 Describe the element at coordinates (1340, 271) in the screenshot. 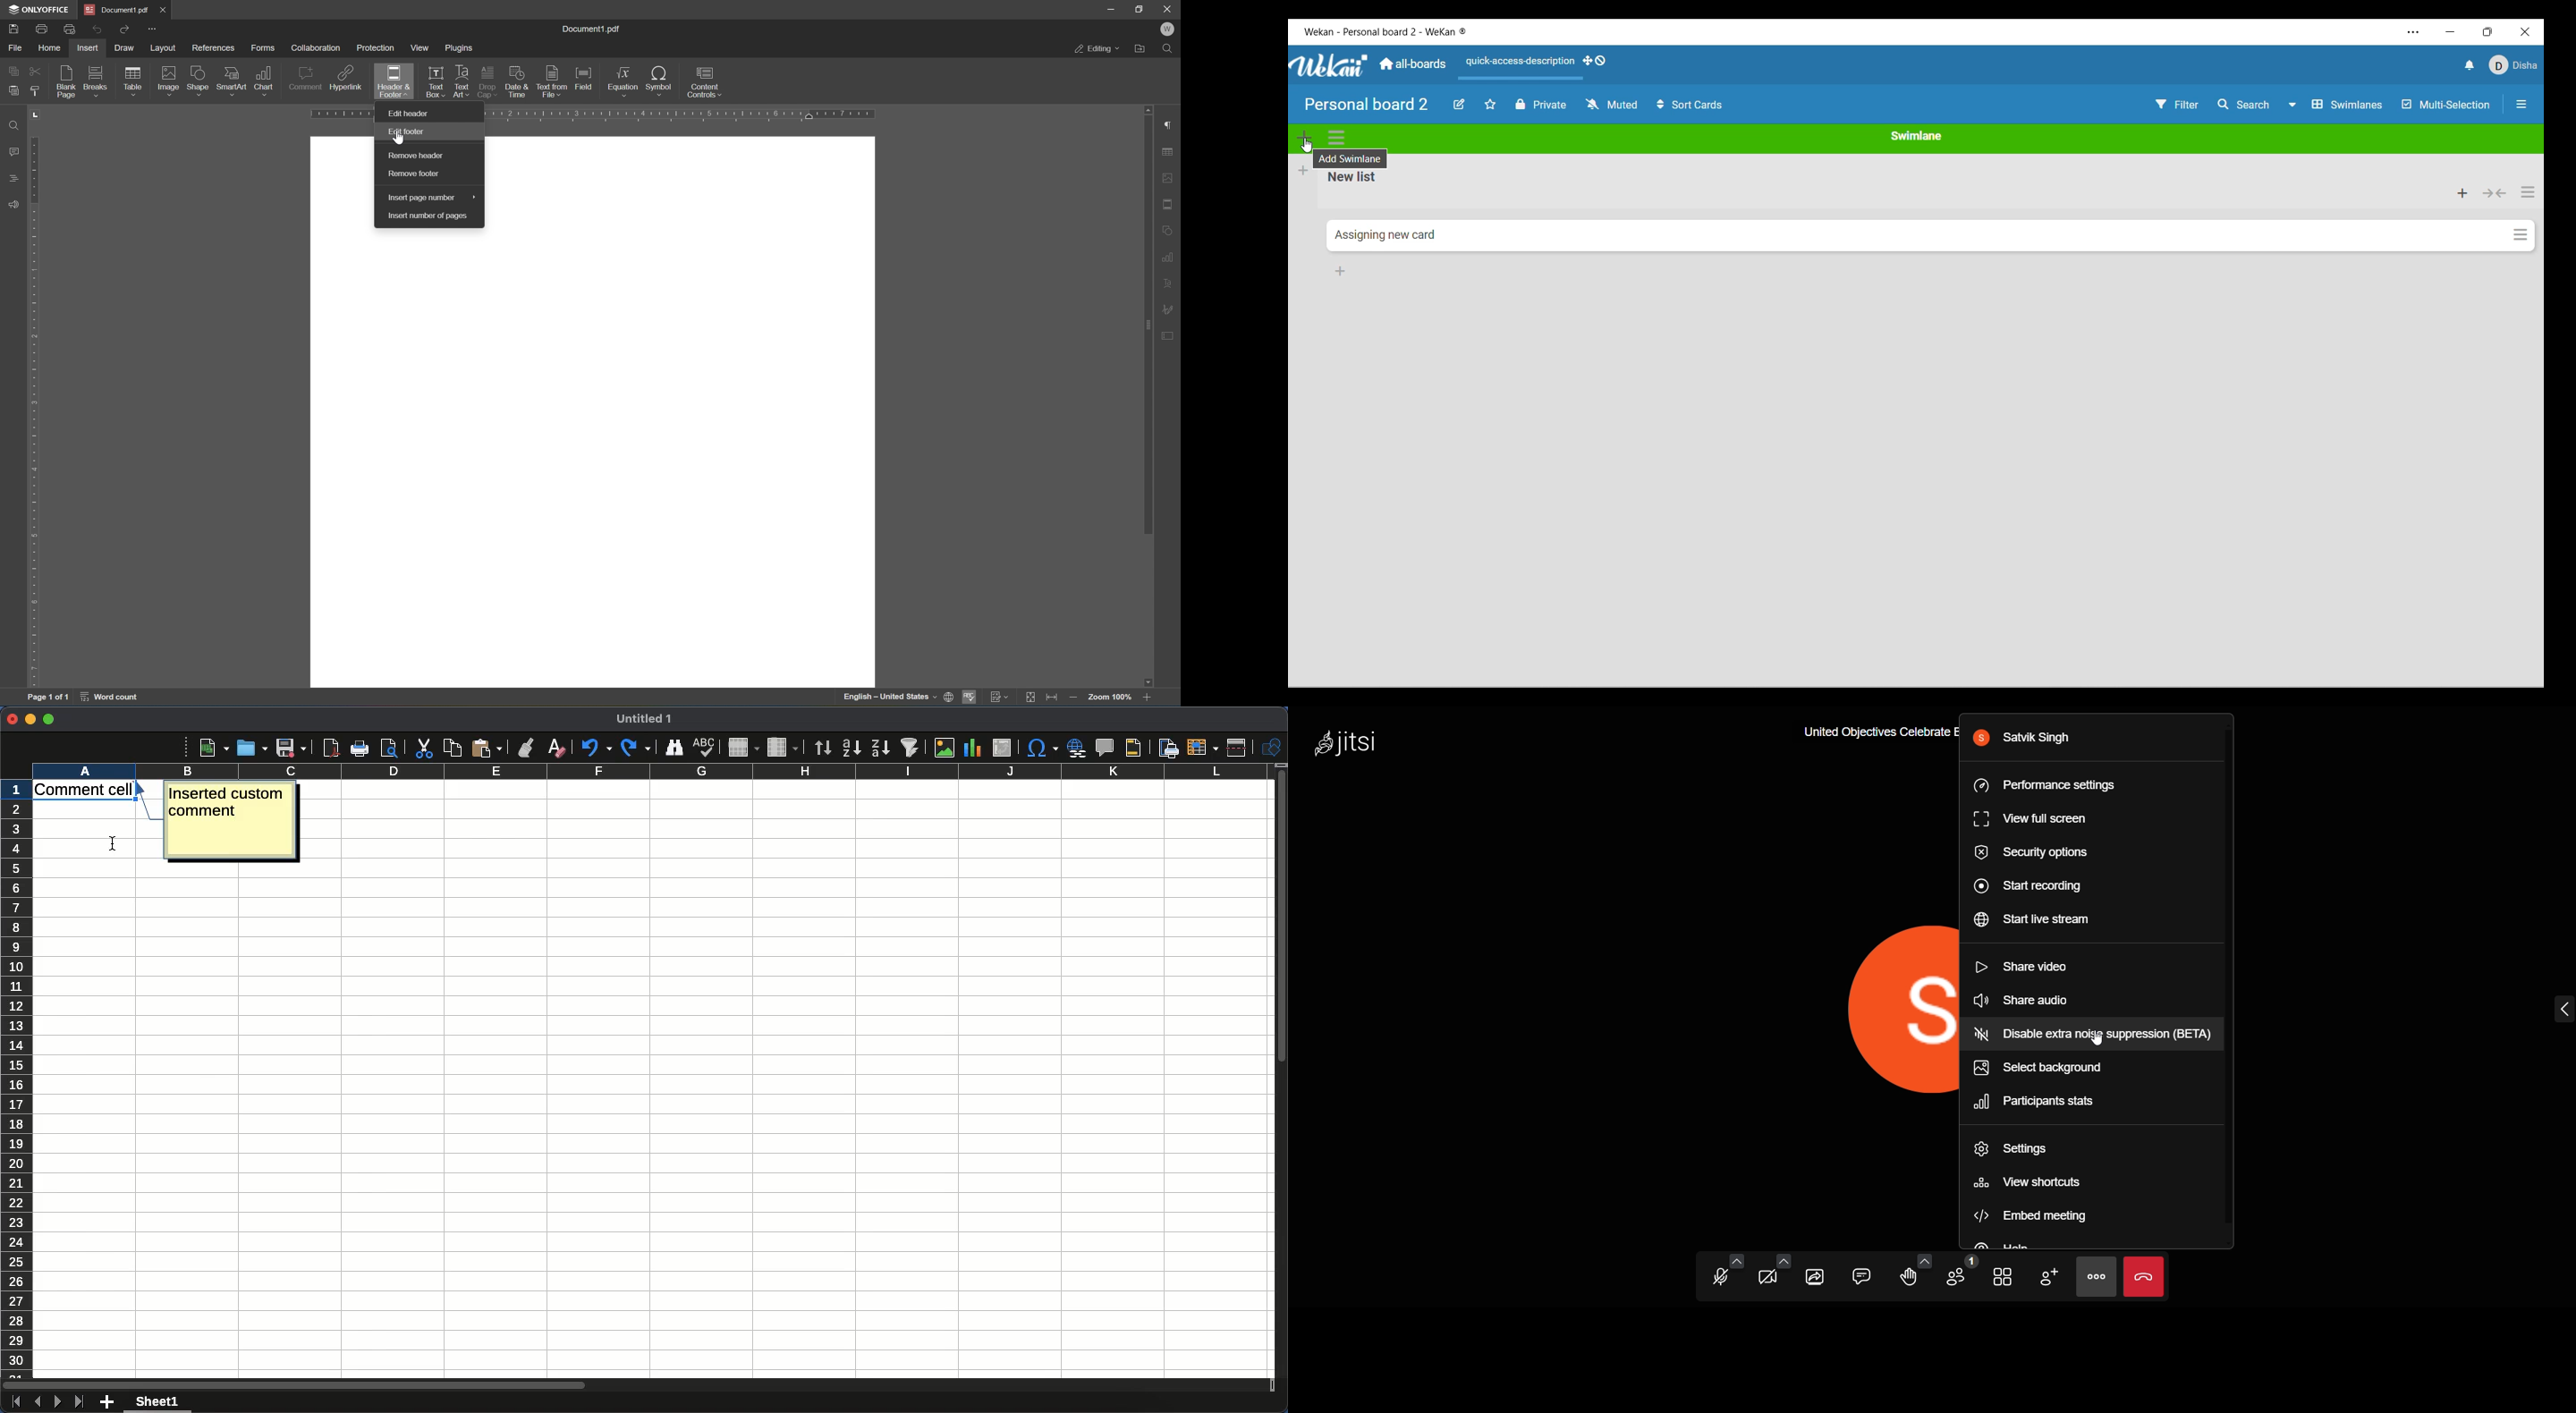

I see `Add card to bottom of list` at that location.